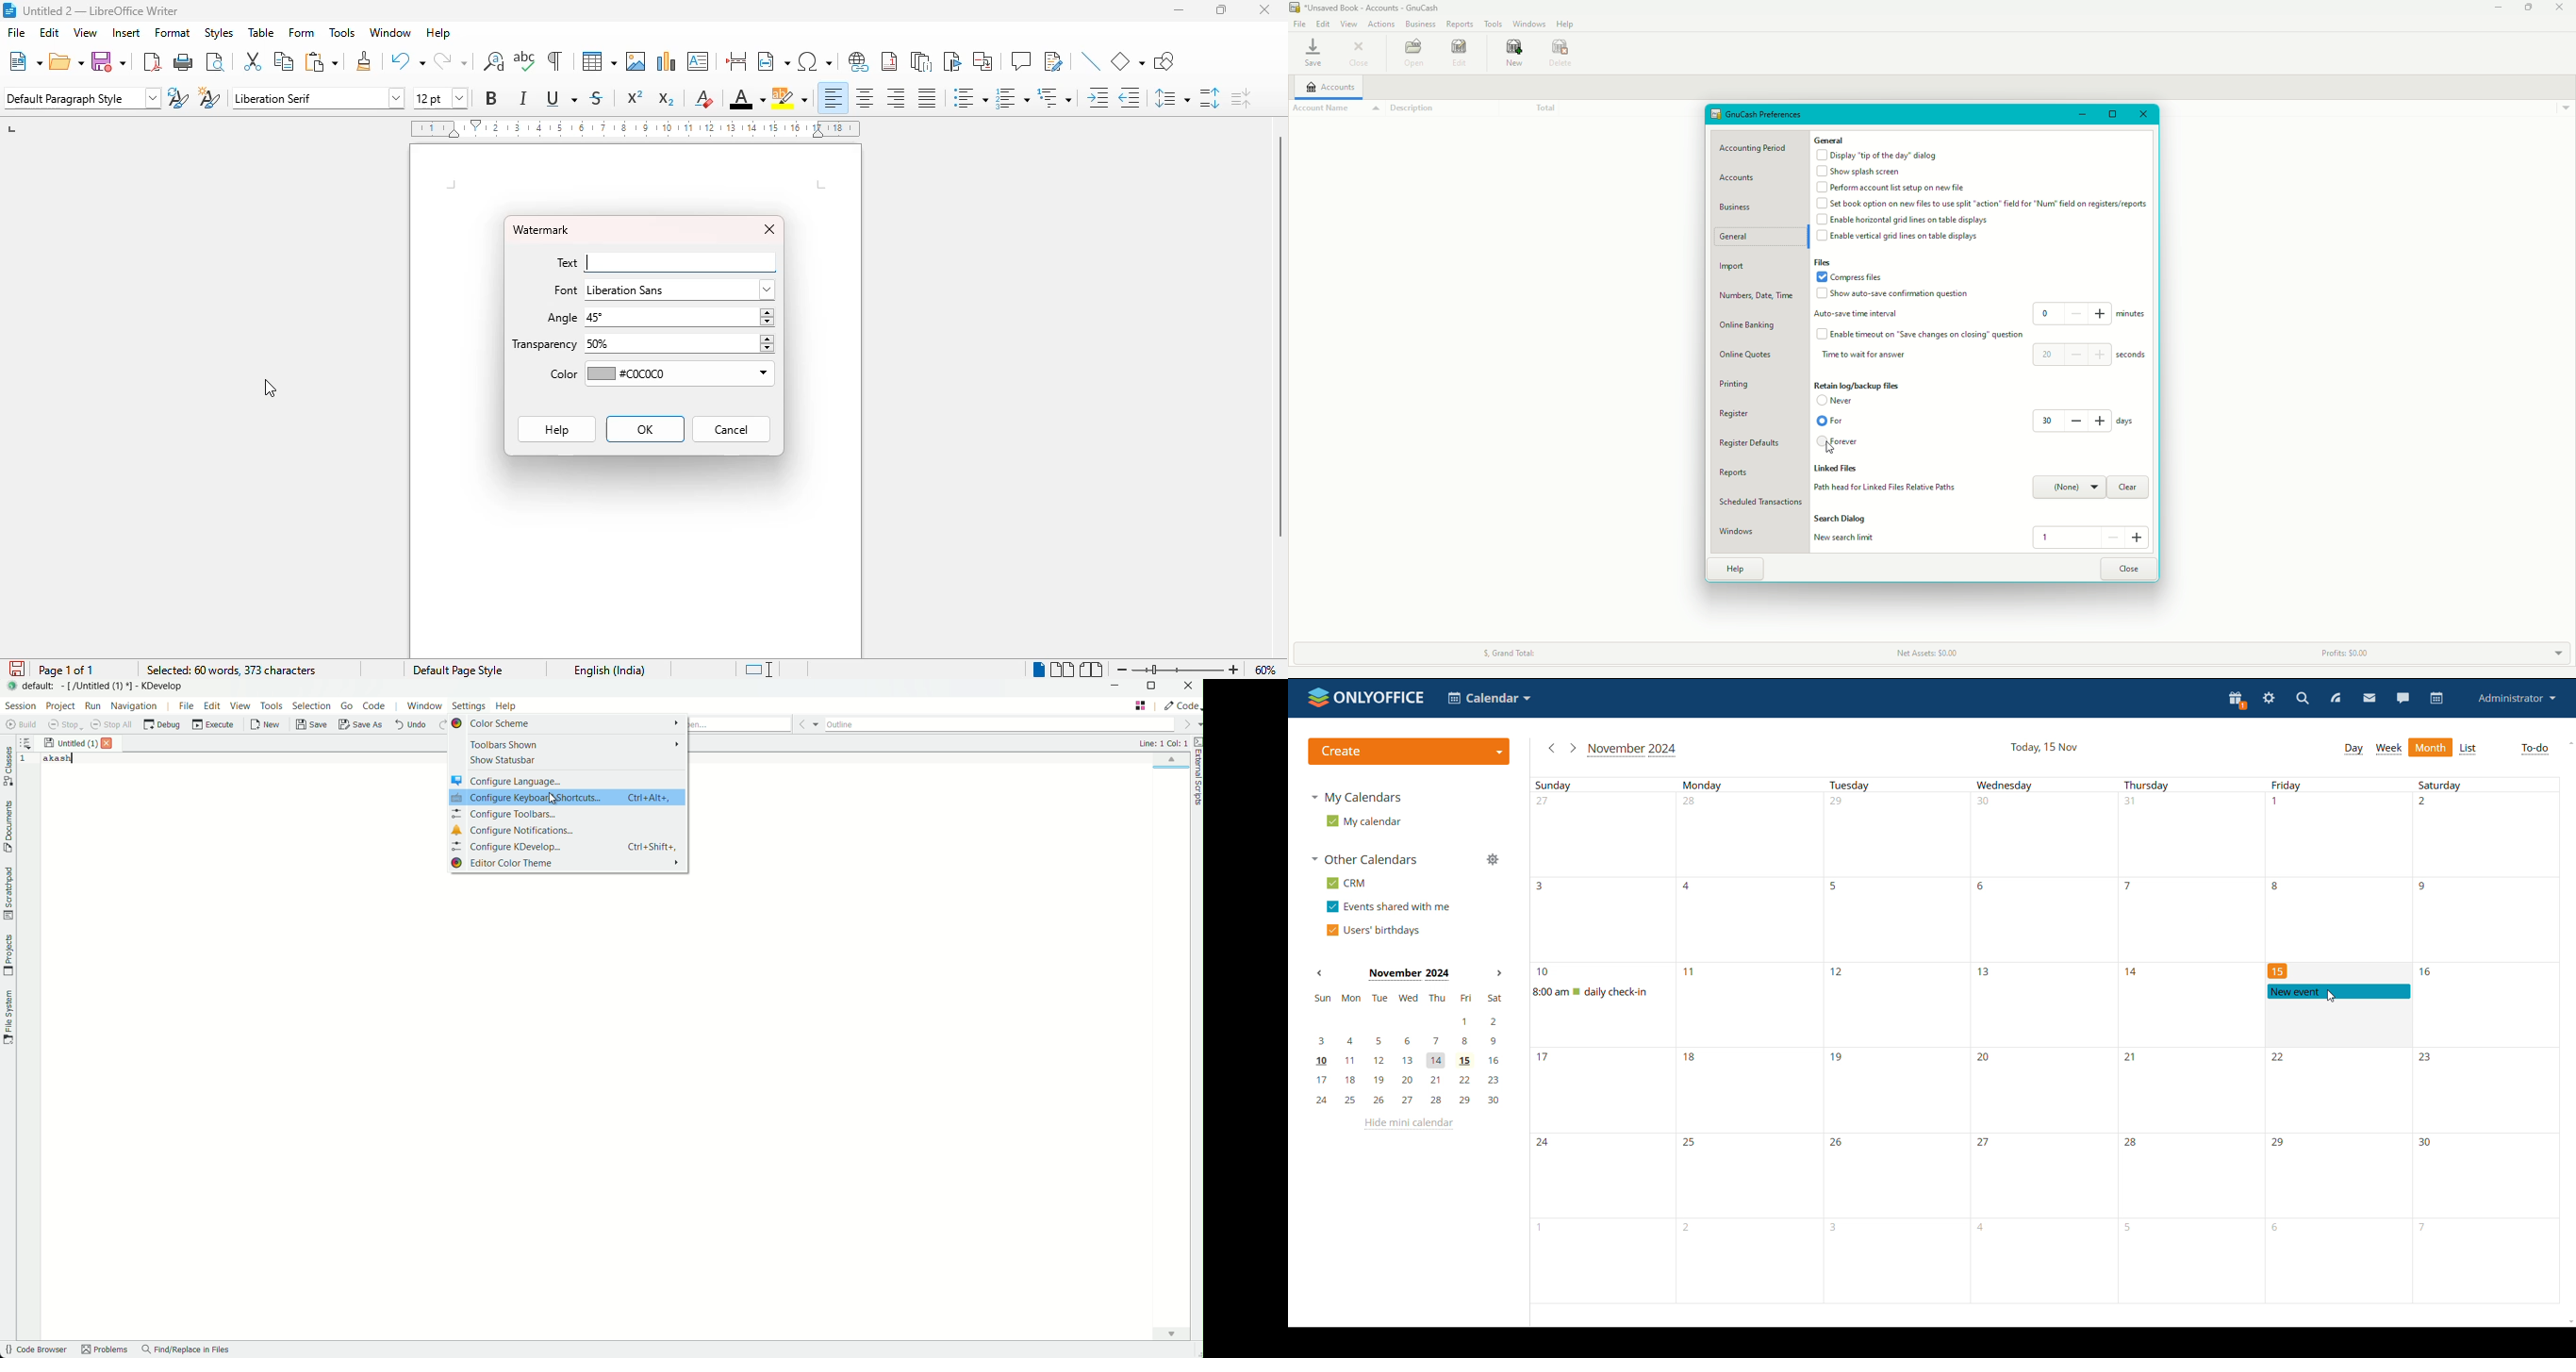  I want to click on , so click(2426, 1059).